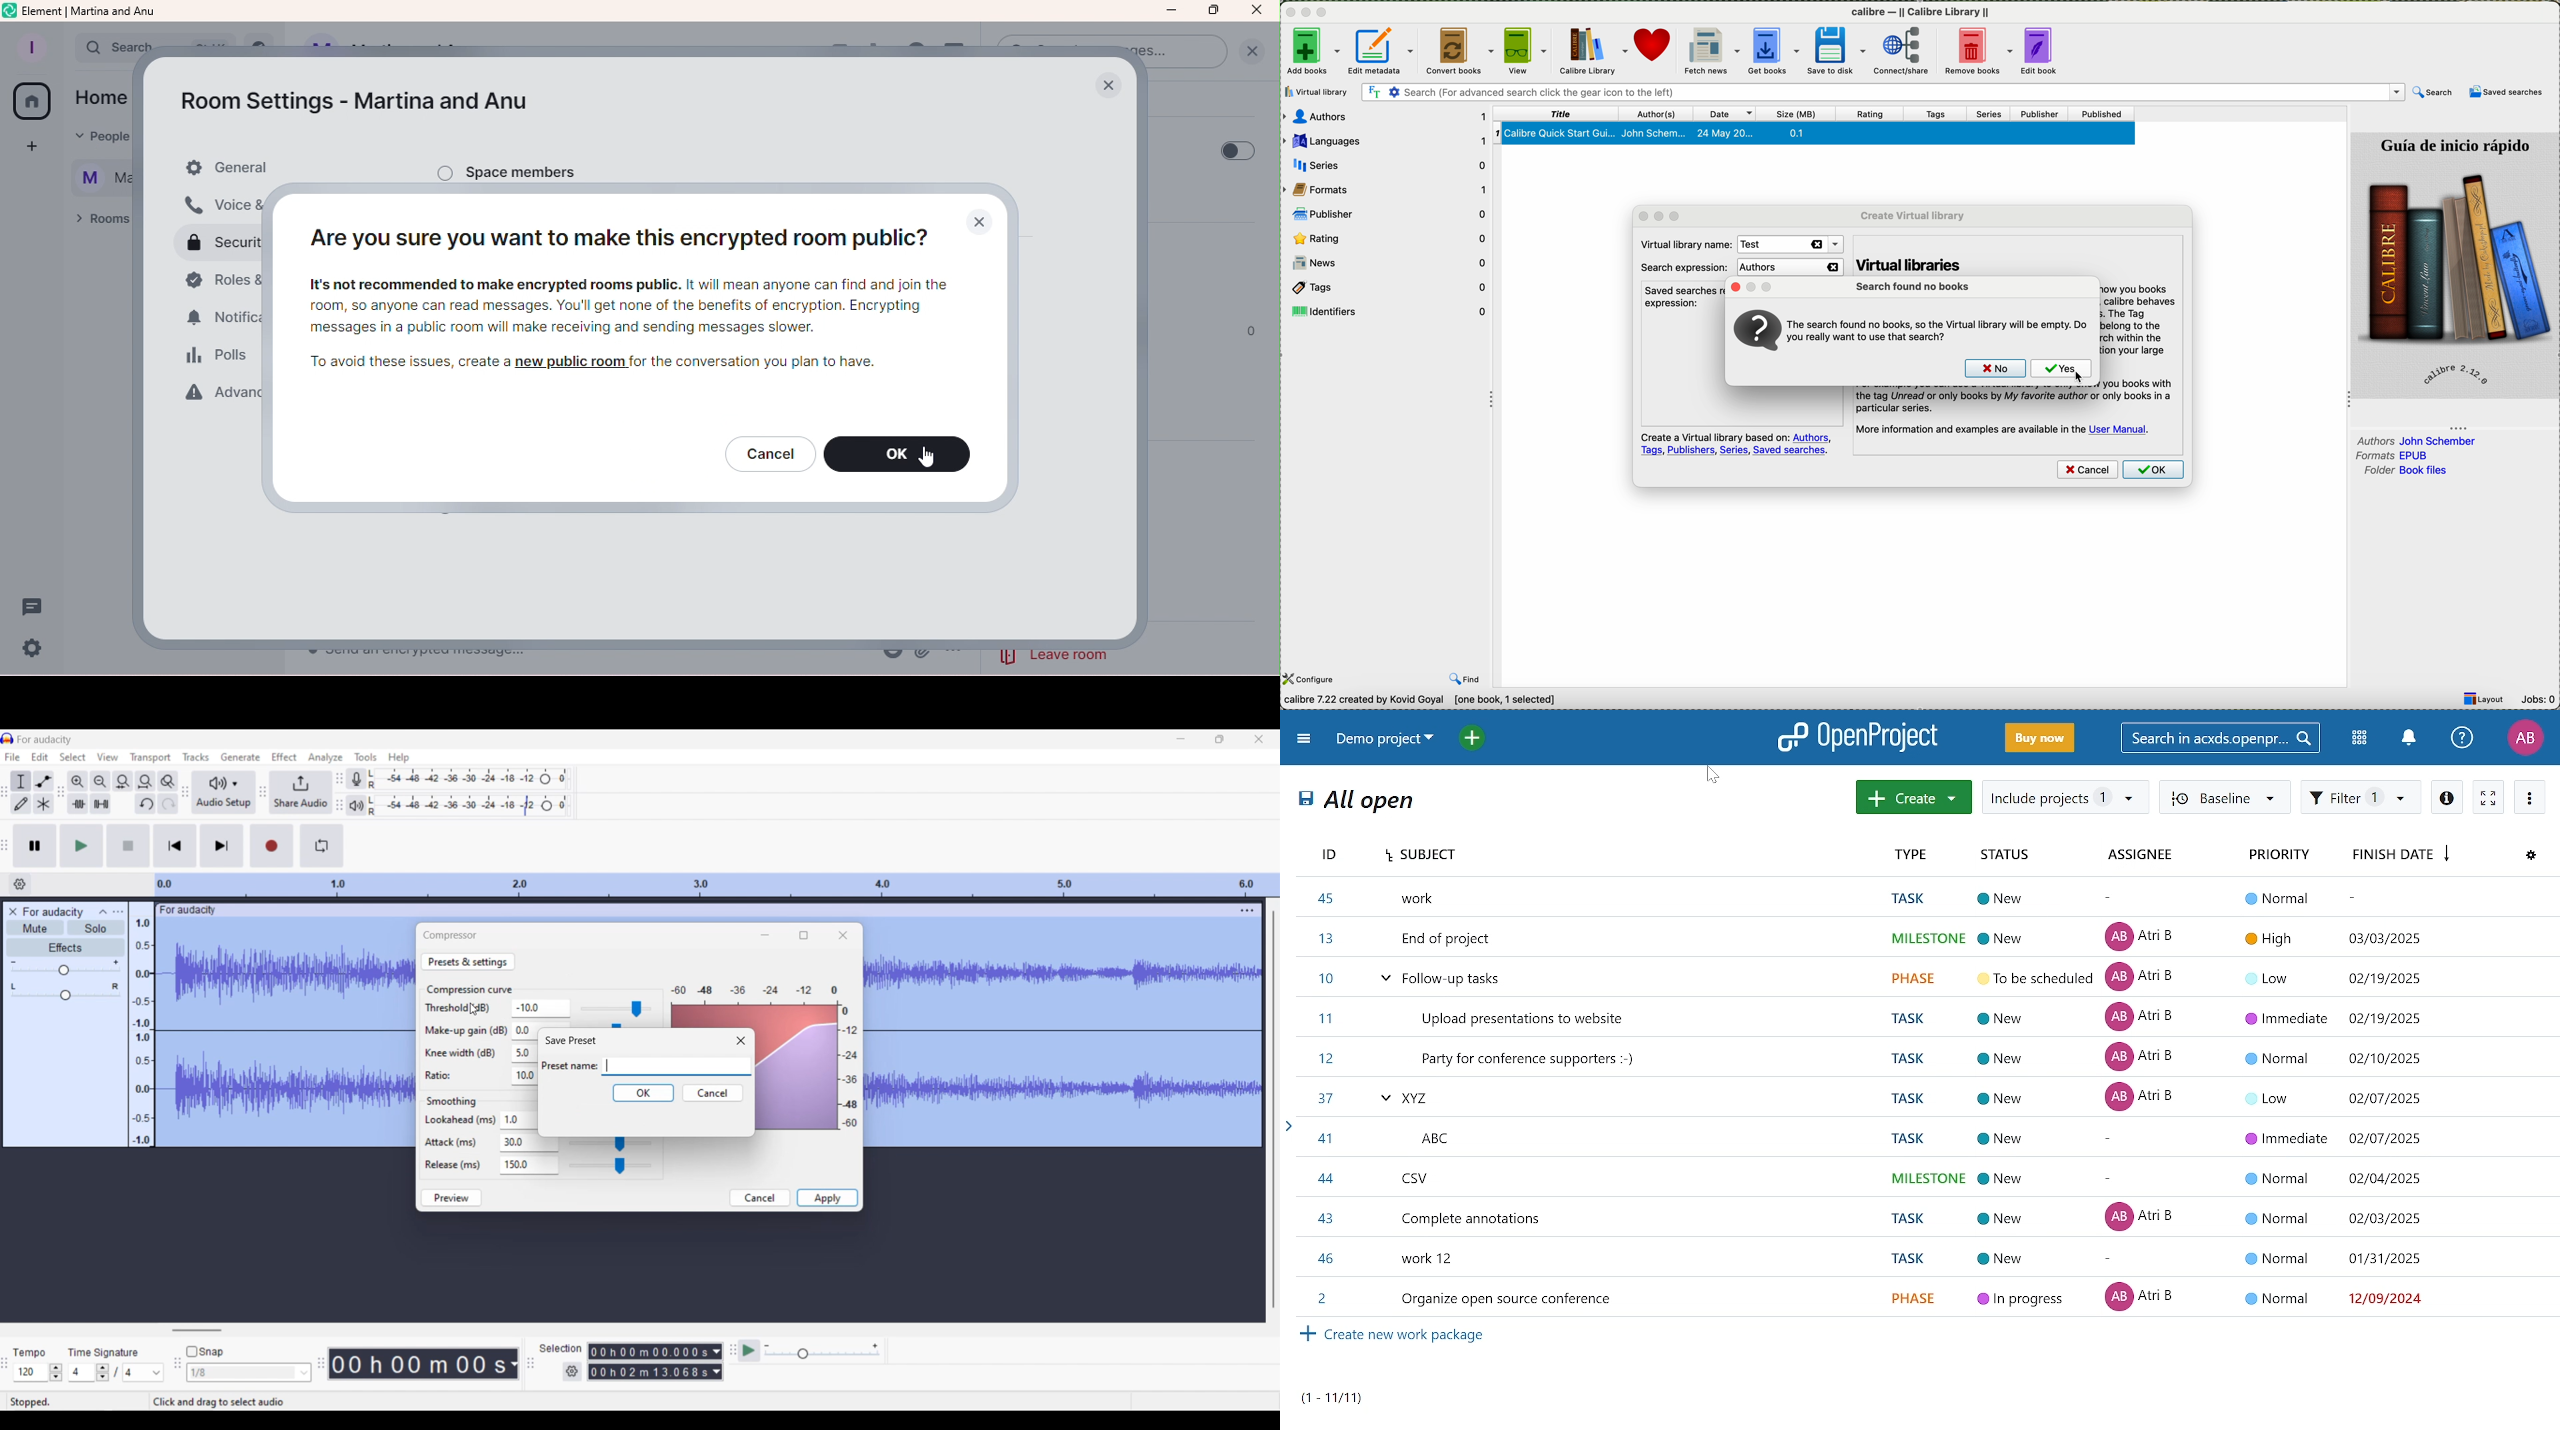 Image resolution: width=2576 pixels, height=1456 pixels. I want to click on calibre -II Callibre Library II, so click(1921, 14).